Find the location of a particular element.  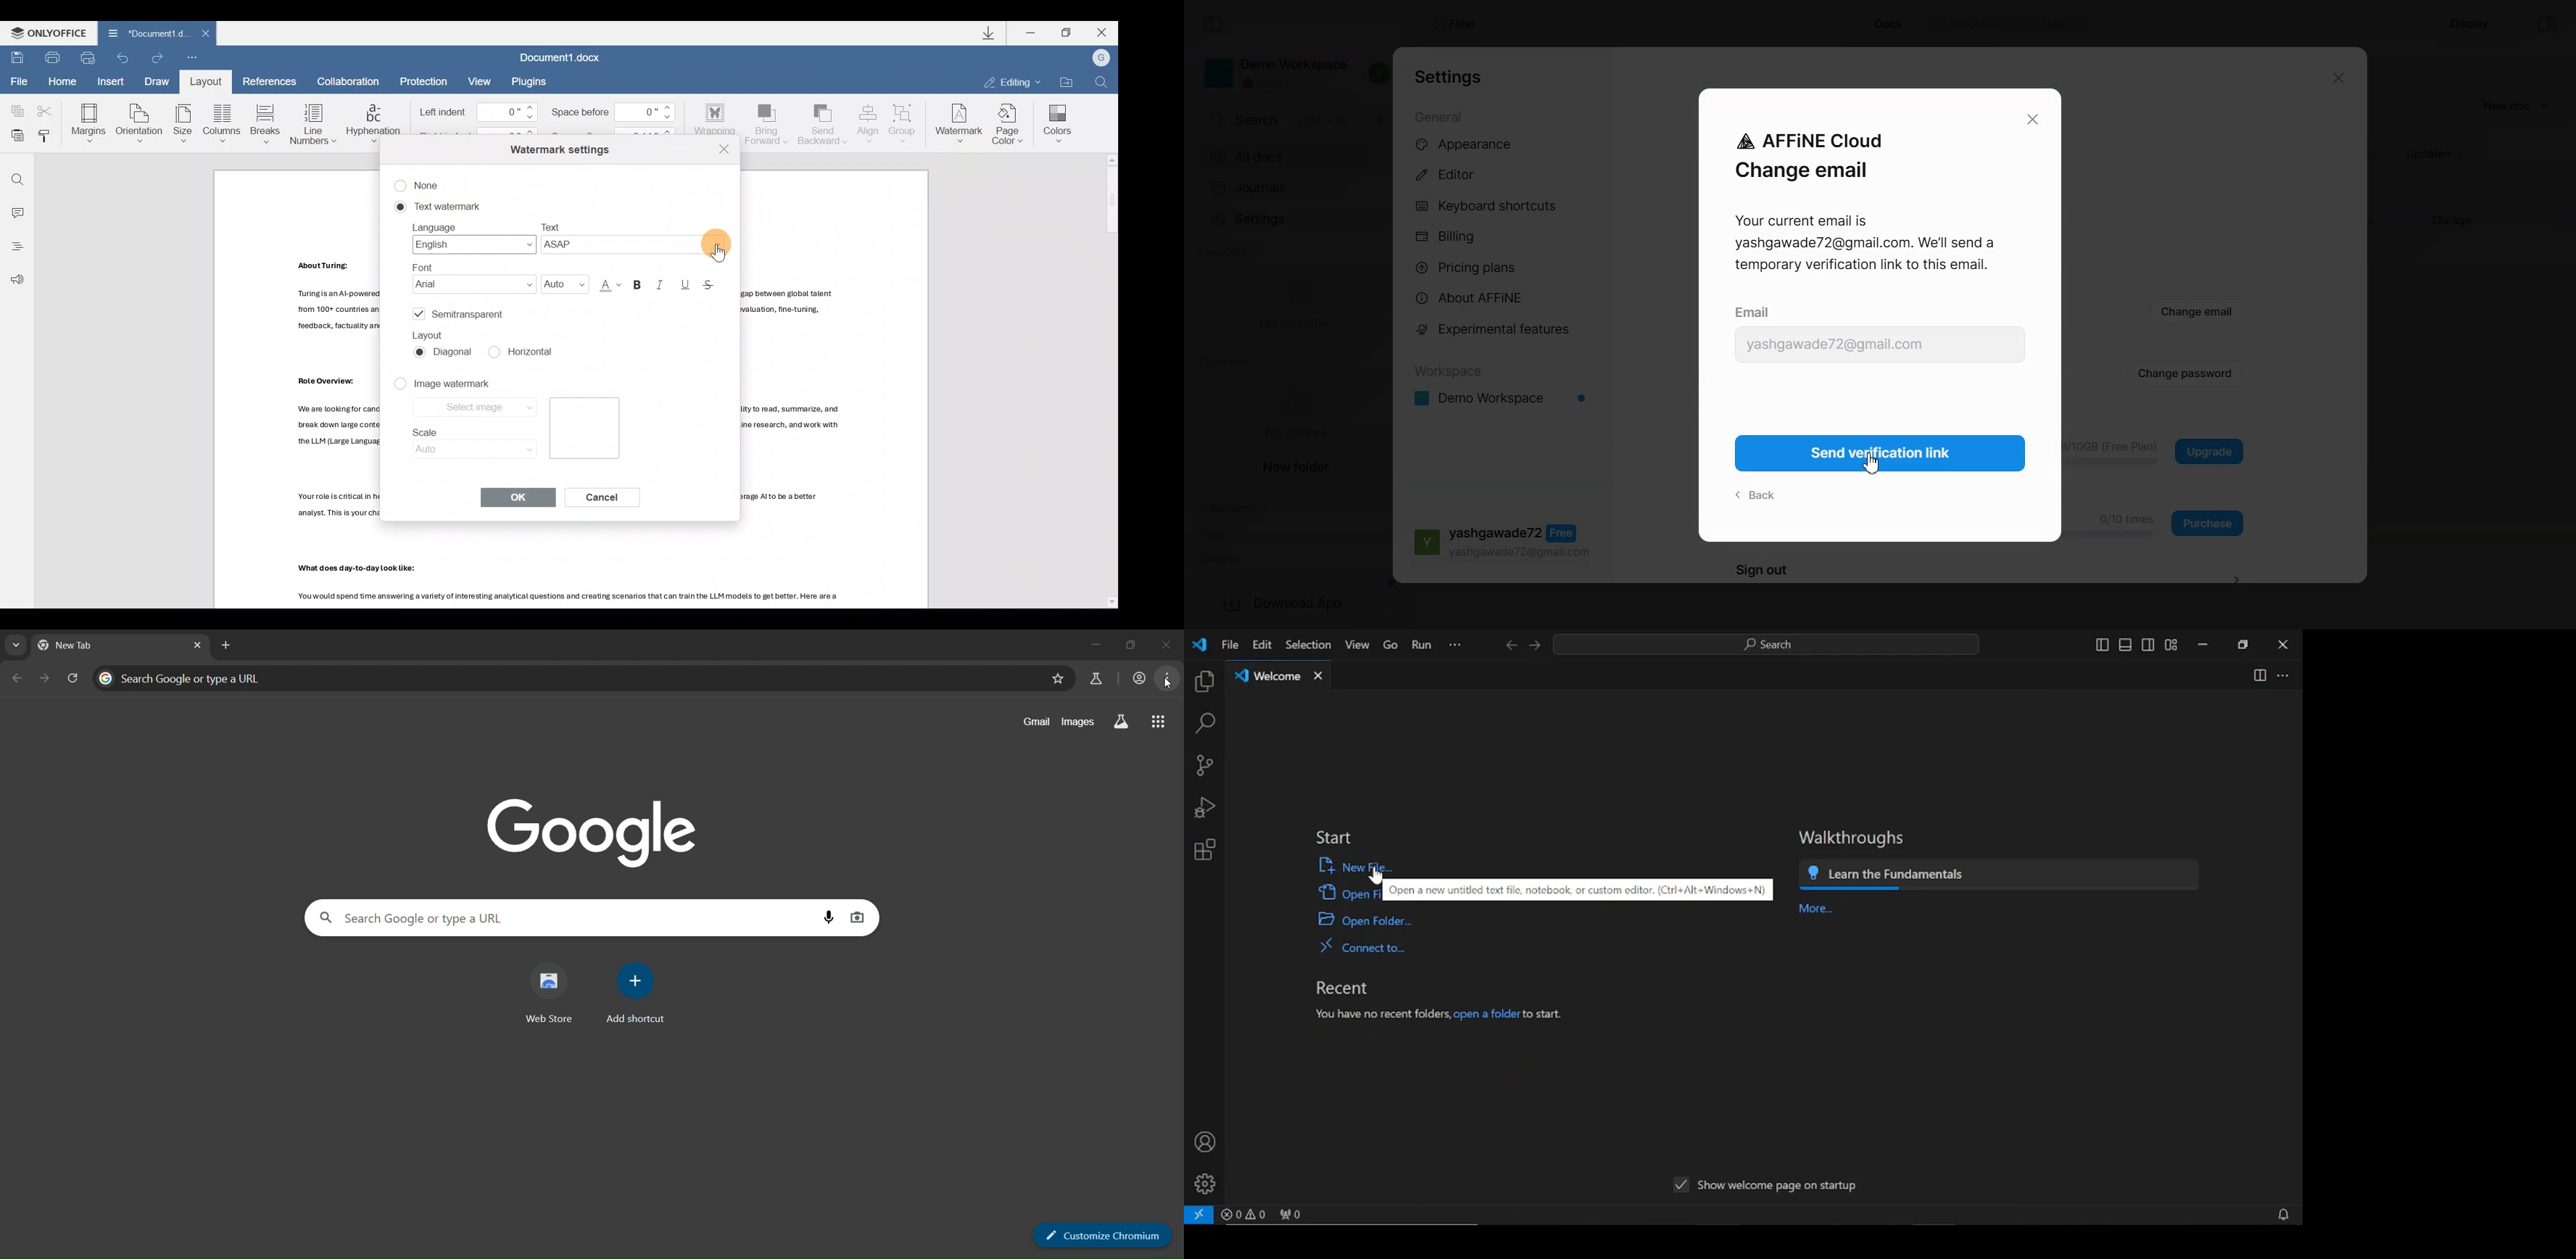

Text is located at coordinates (637, 237).